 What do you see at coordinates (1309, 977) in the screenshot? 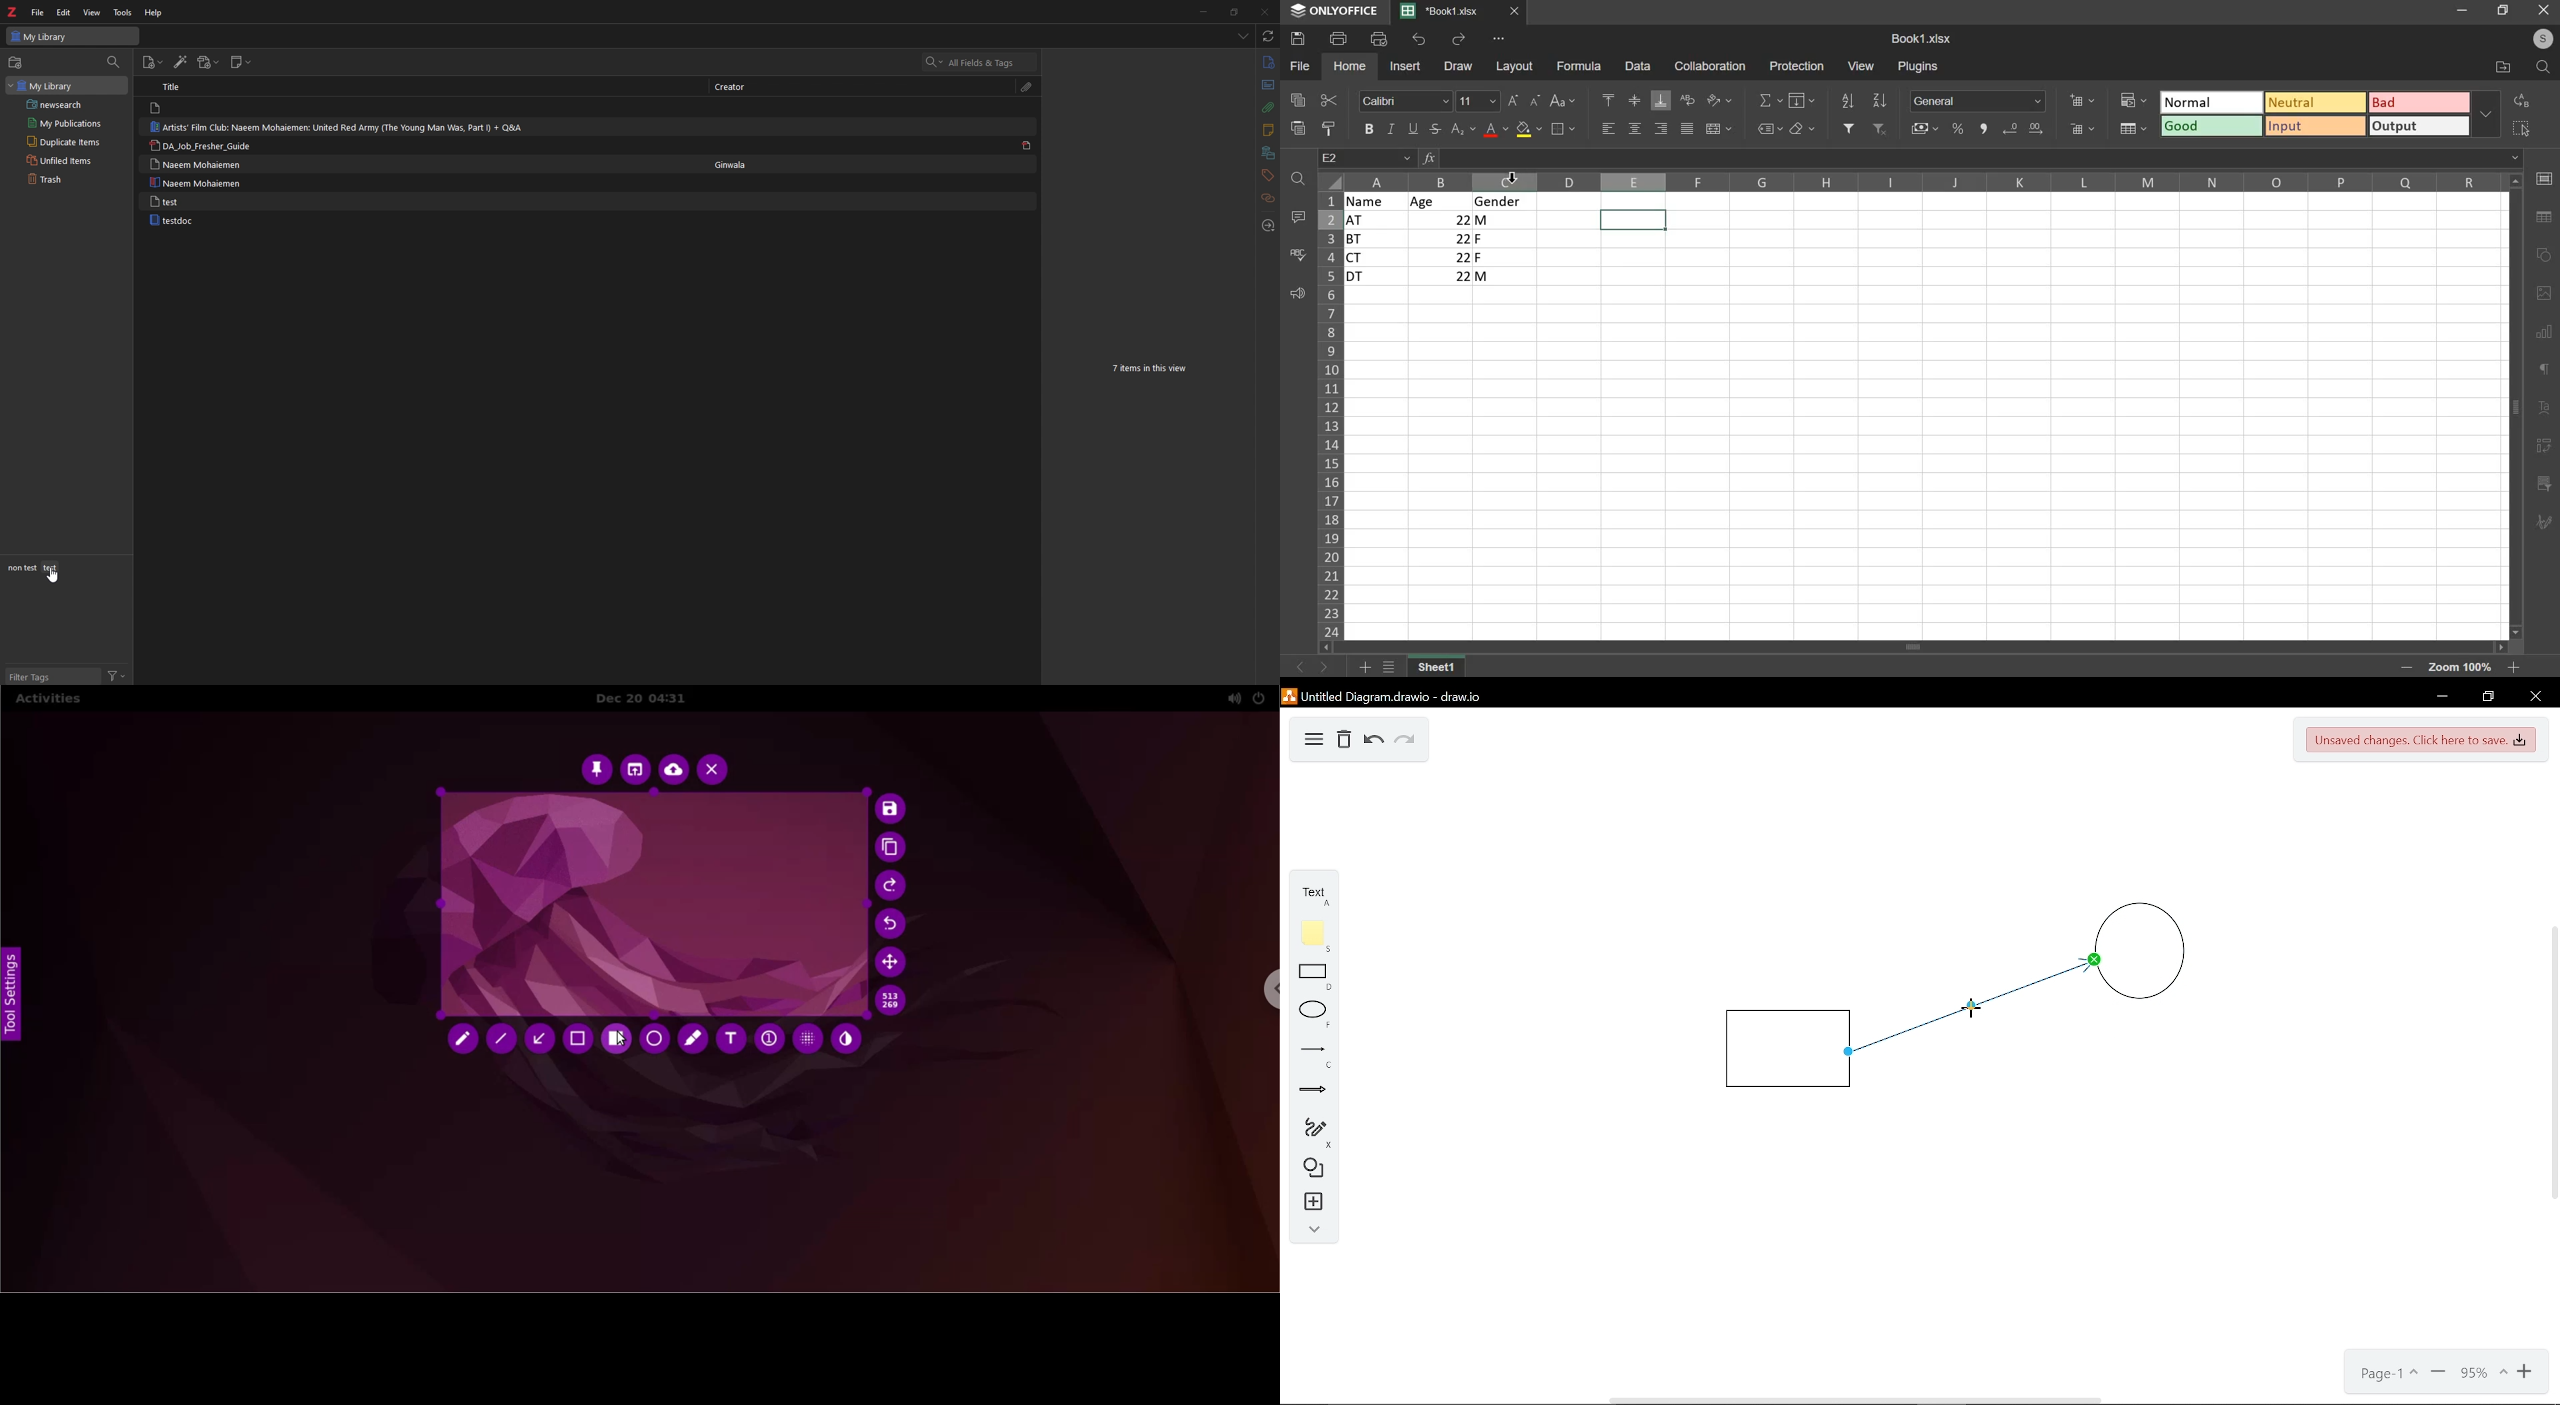
I see `Rectangle` at bounding box center [1309, 977].